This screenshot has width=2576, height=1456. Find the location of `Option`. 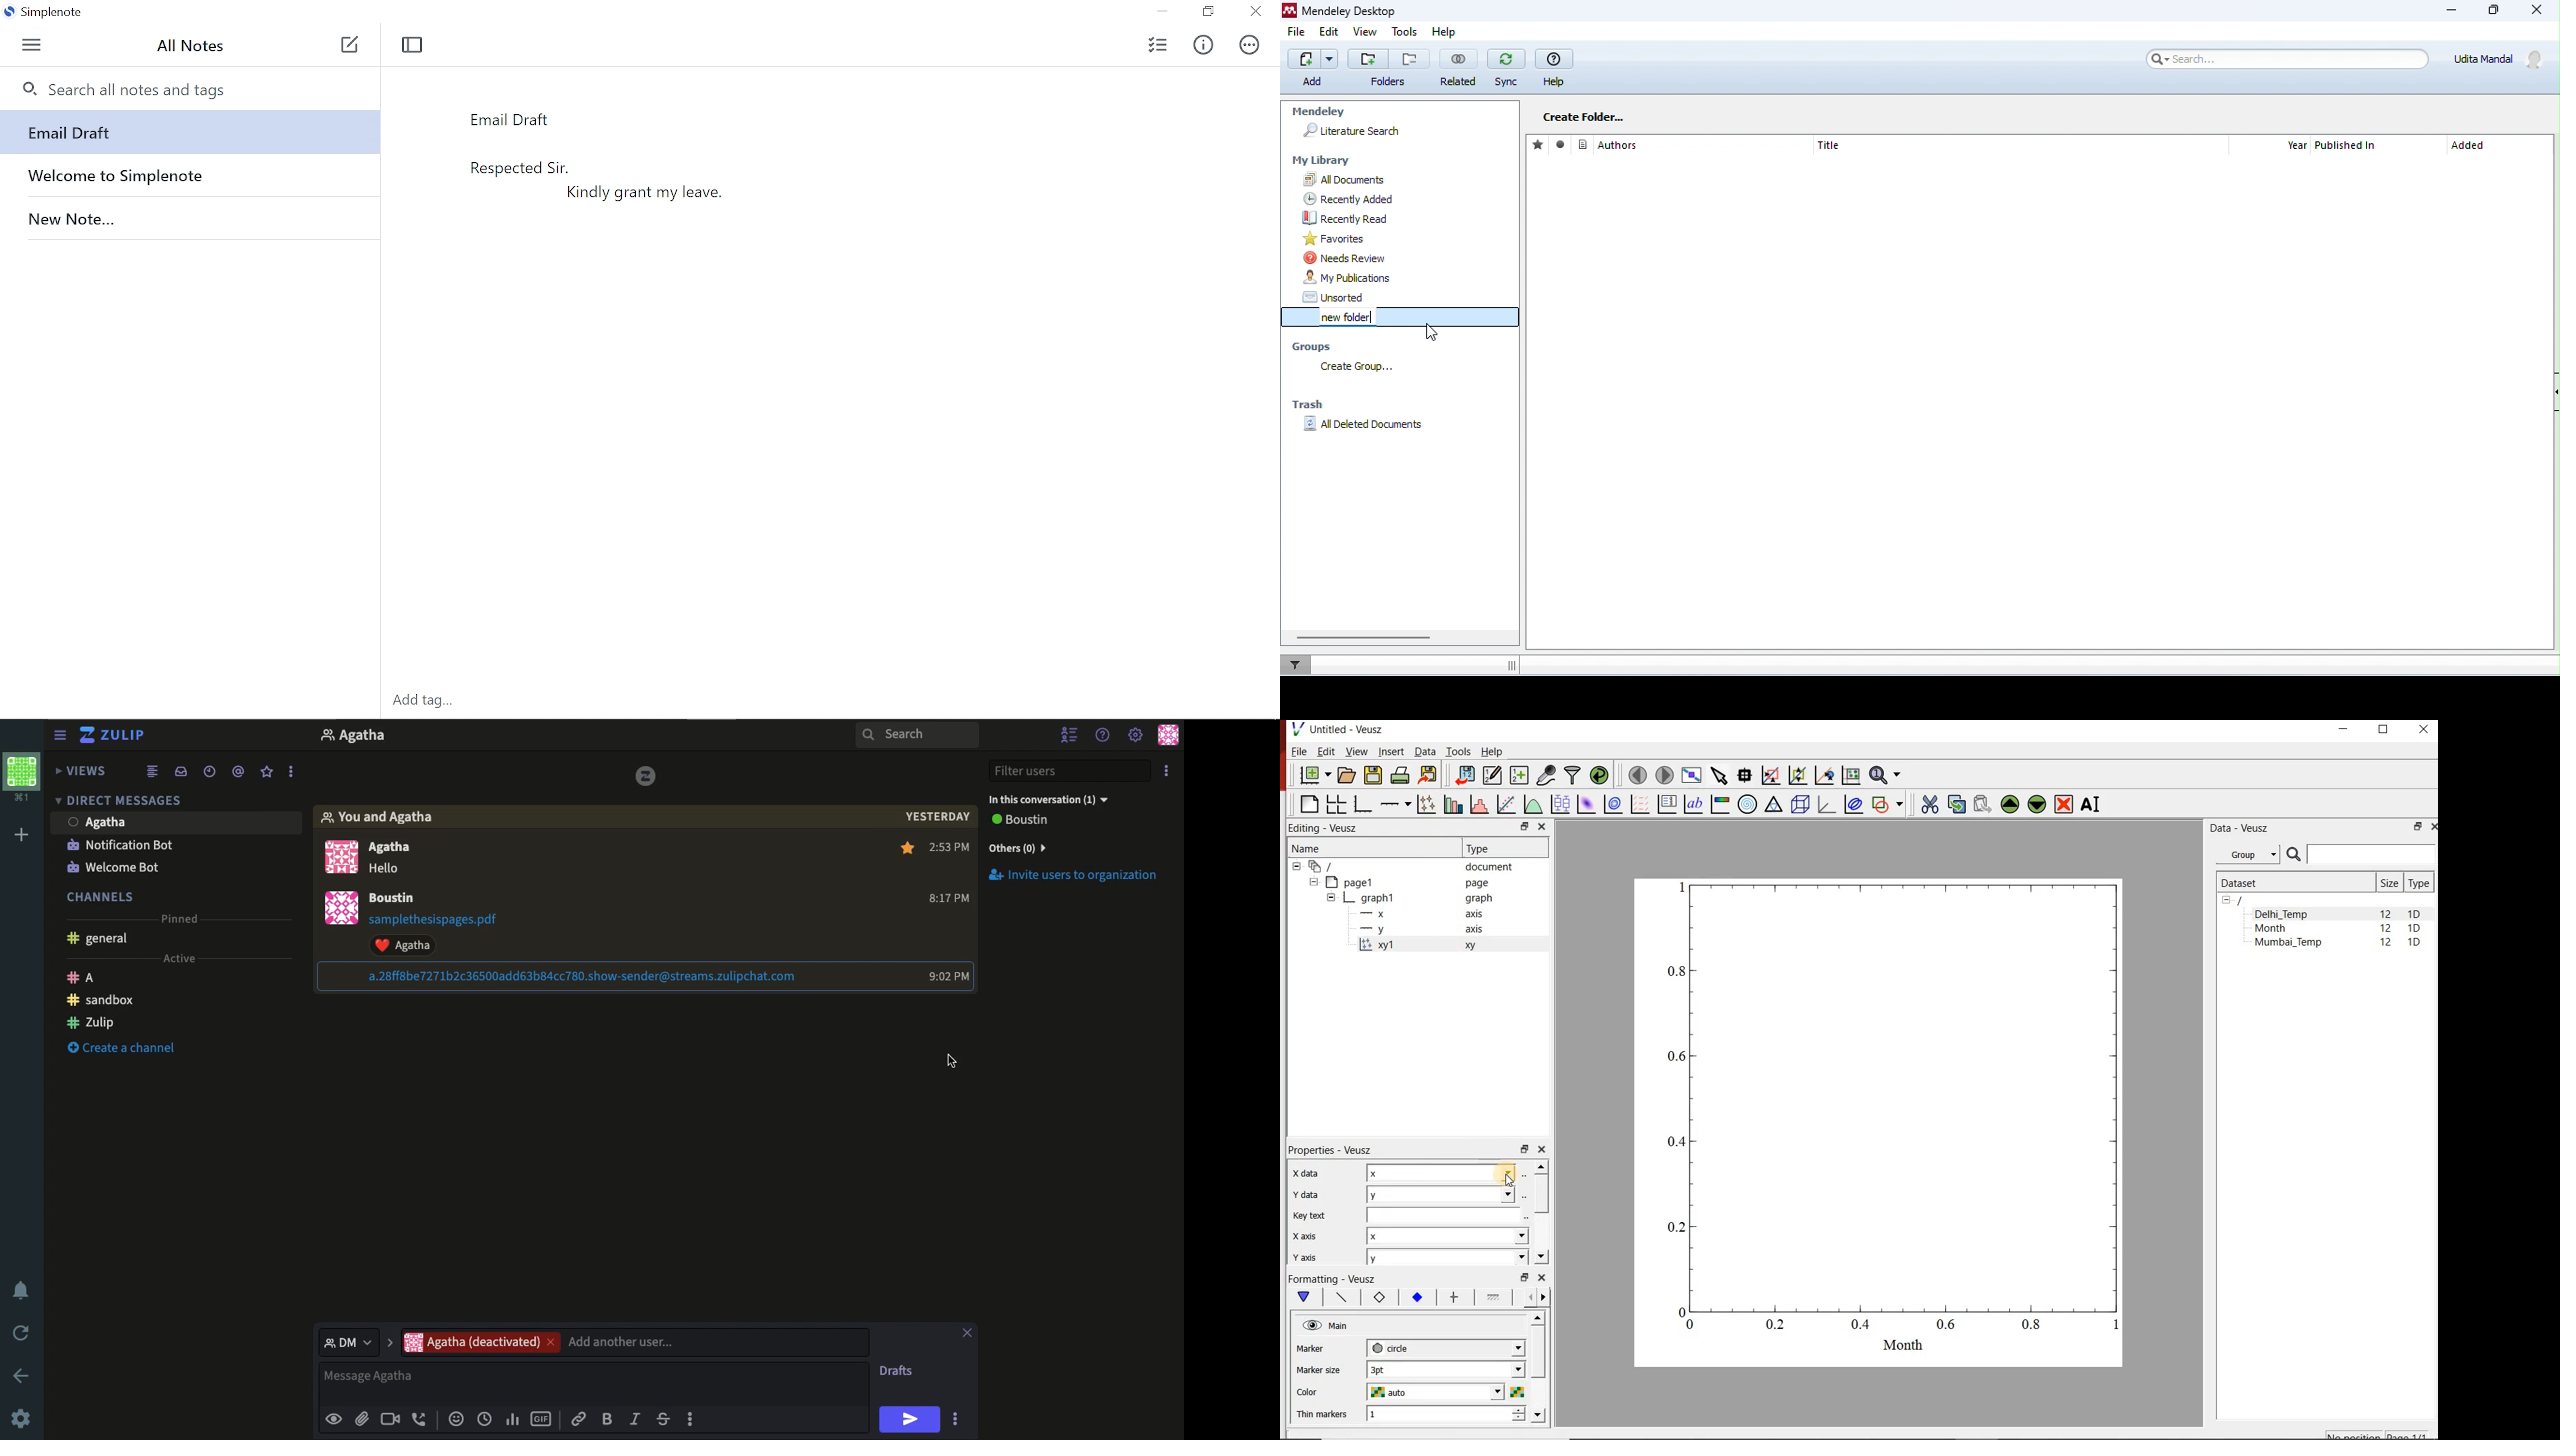

Option is located at coordinates (1167, 770).